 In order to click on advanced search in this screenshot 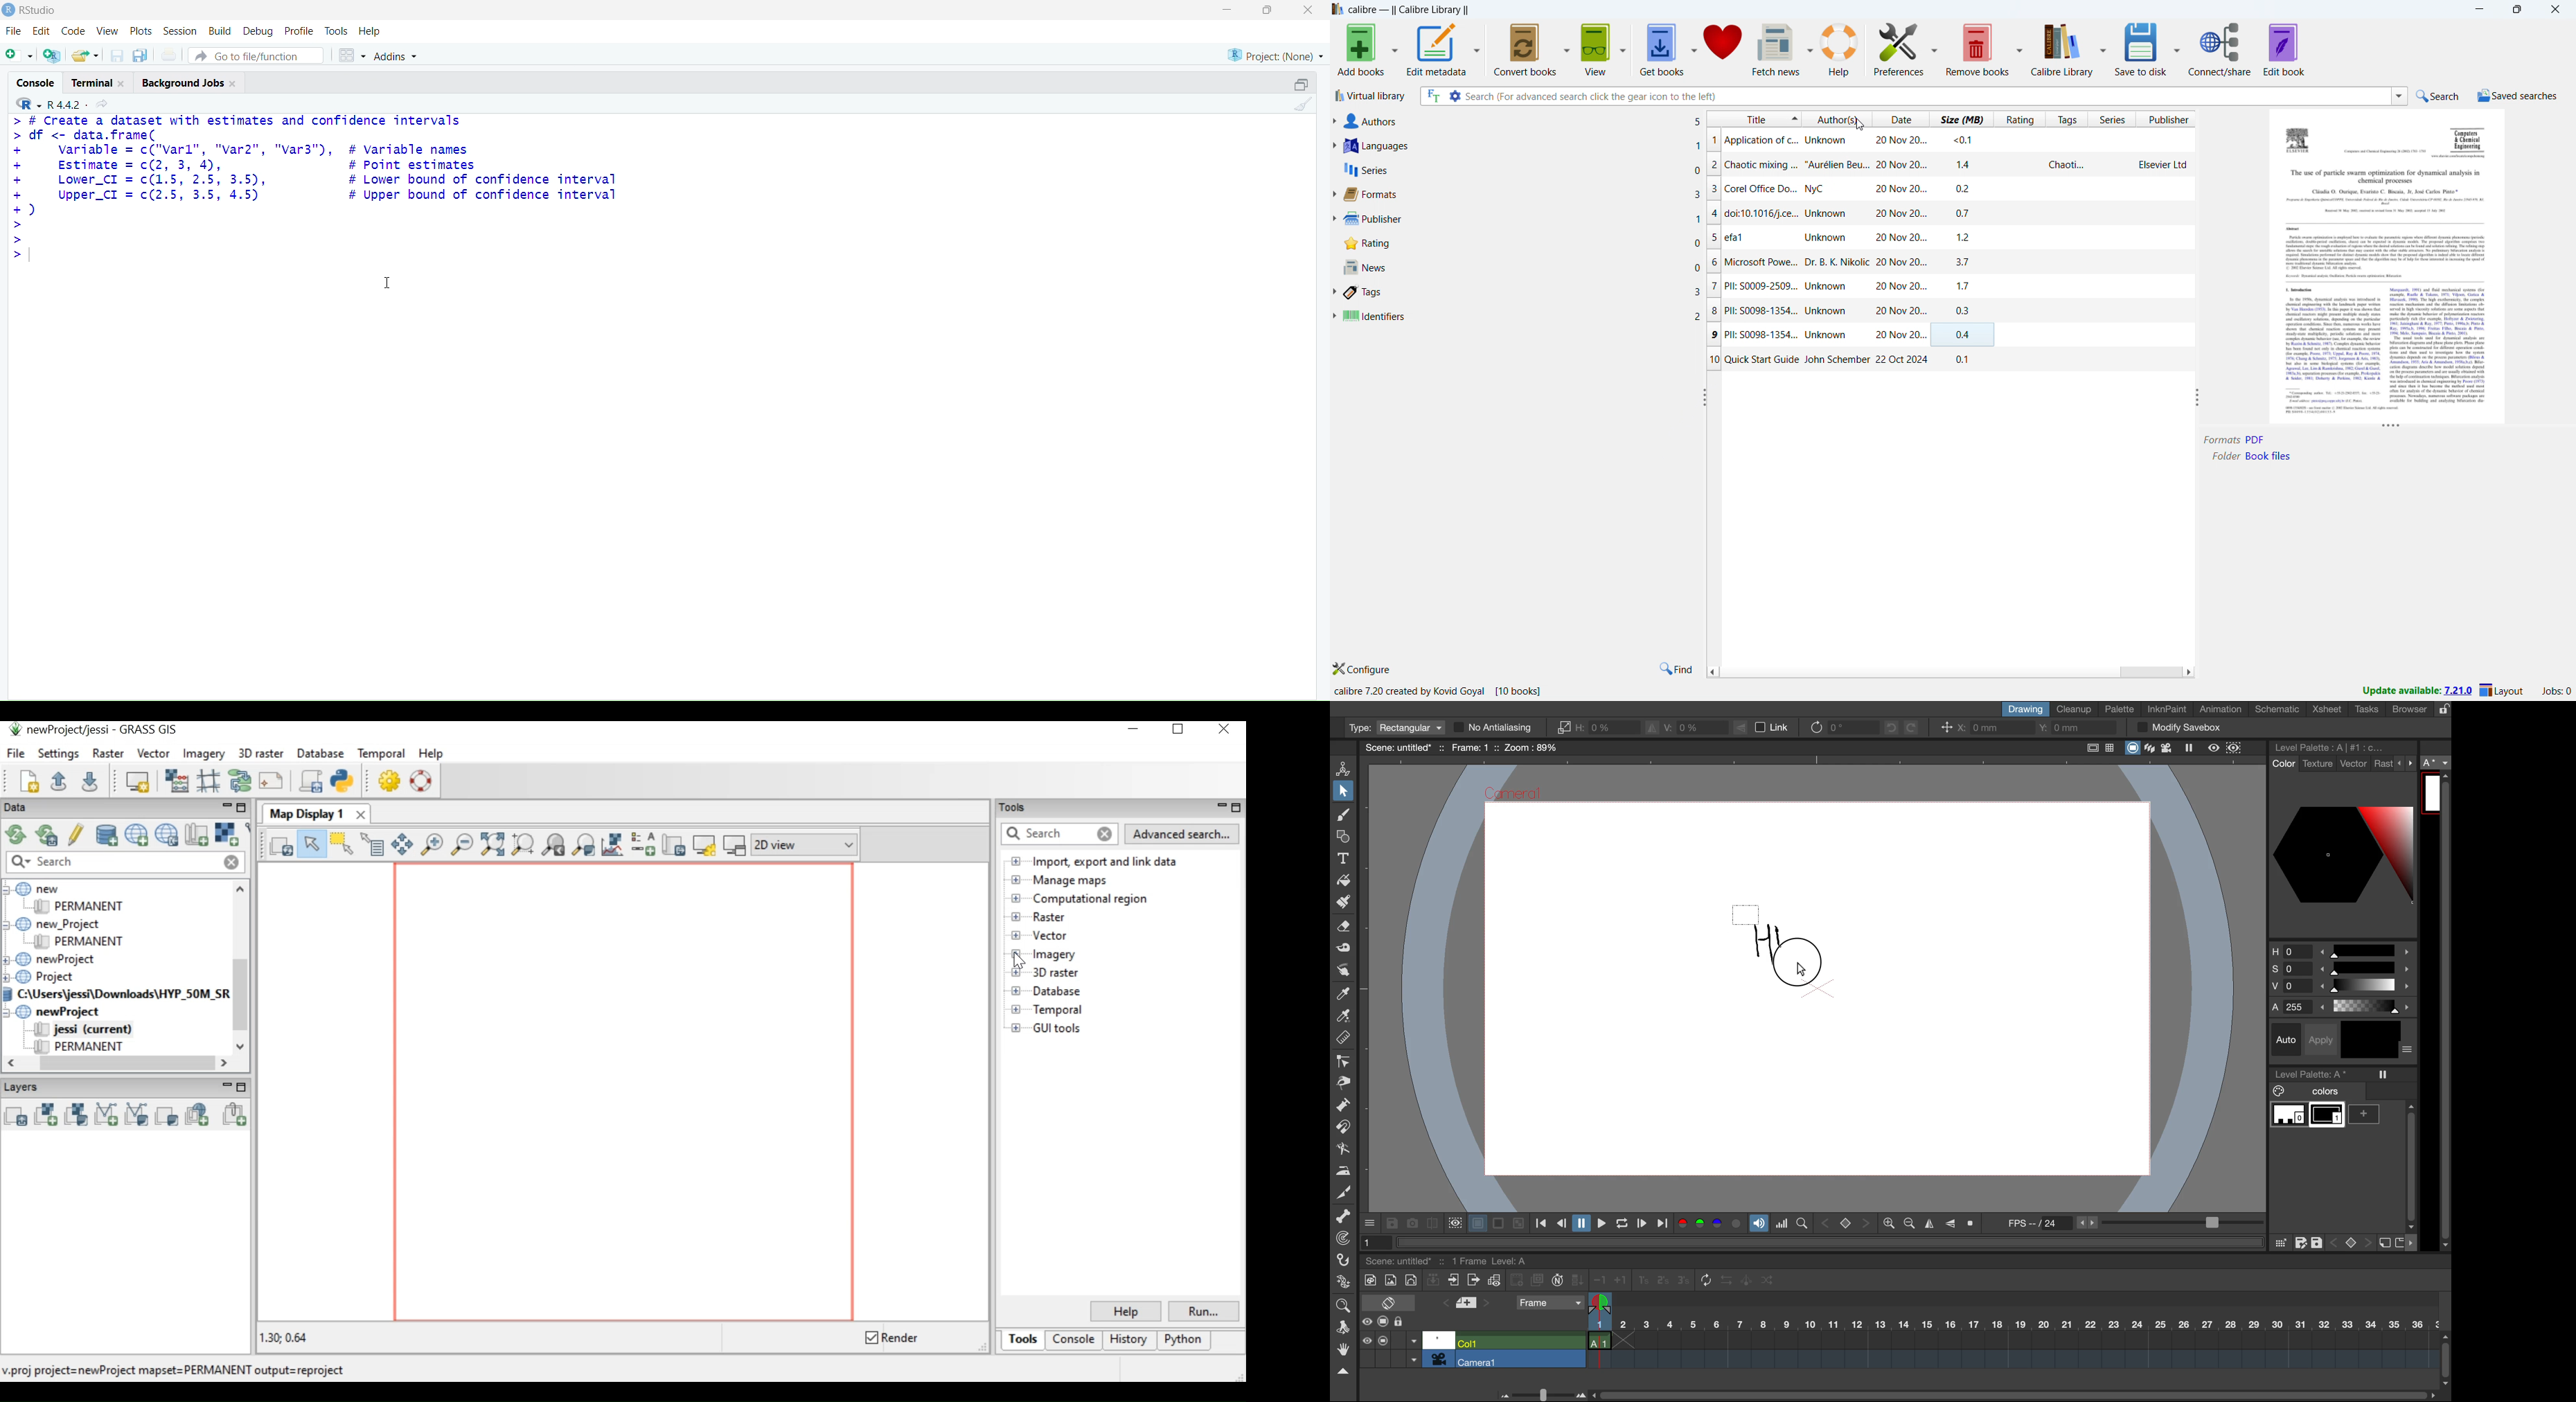, I will do `click(1455, 96)`.